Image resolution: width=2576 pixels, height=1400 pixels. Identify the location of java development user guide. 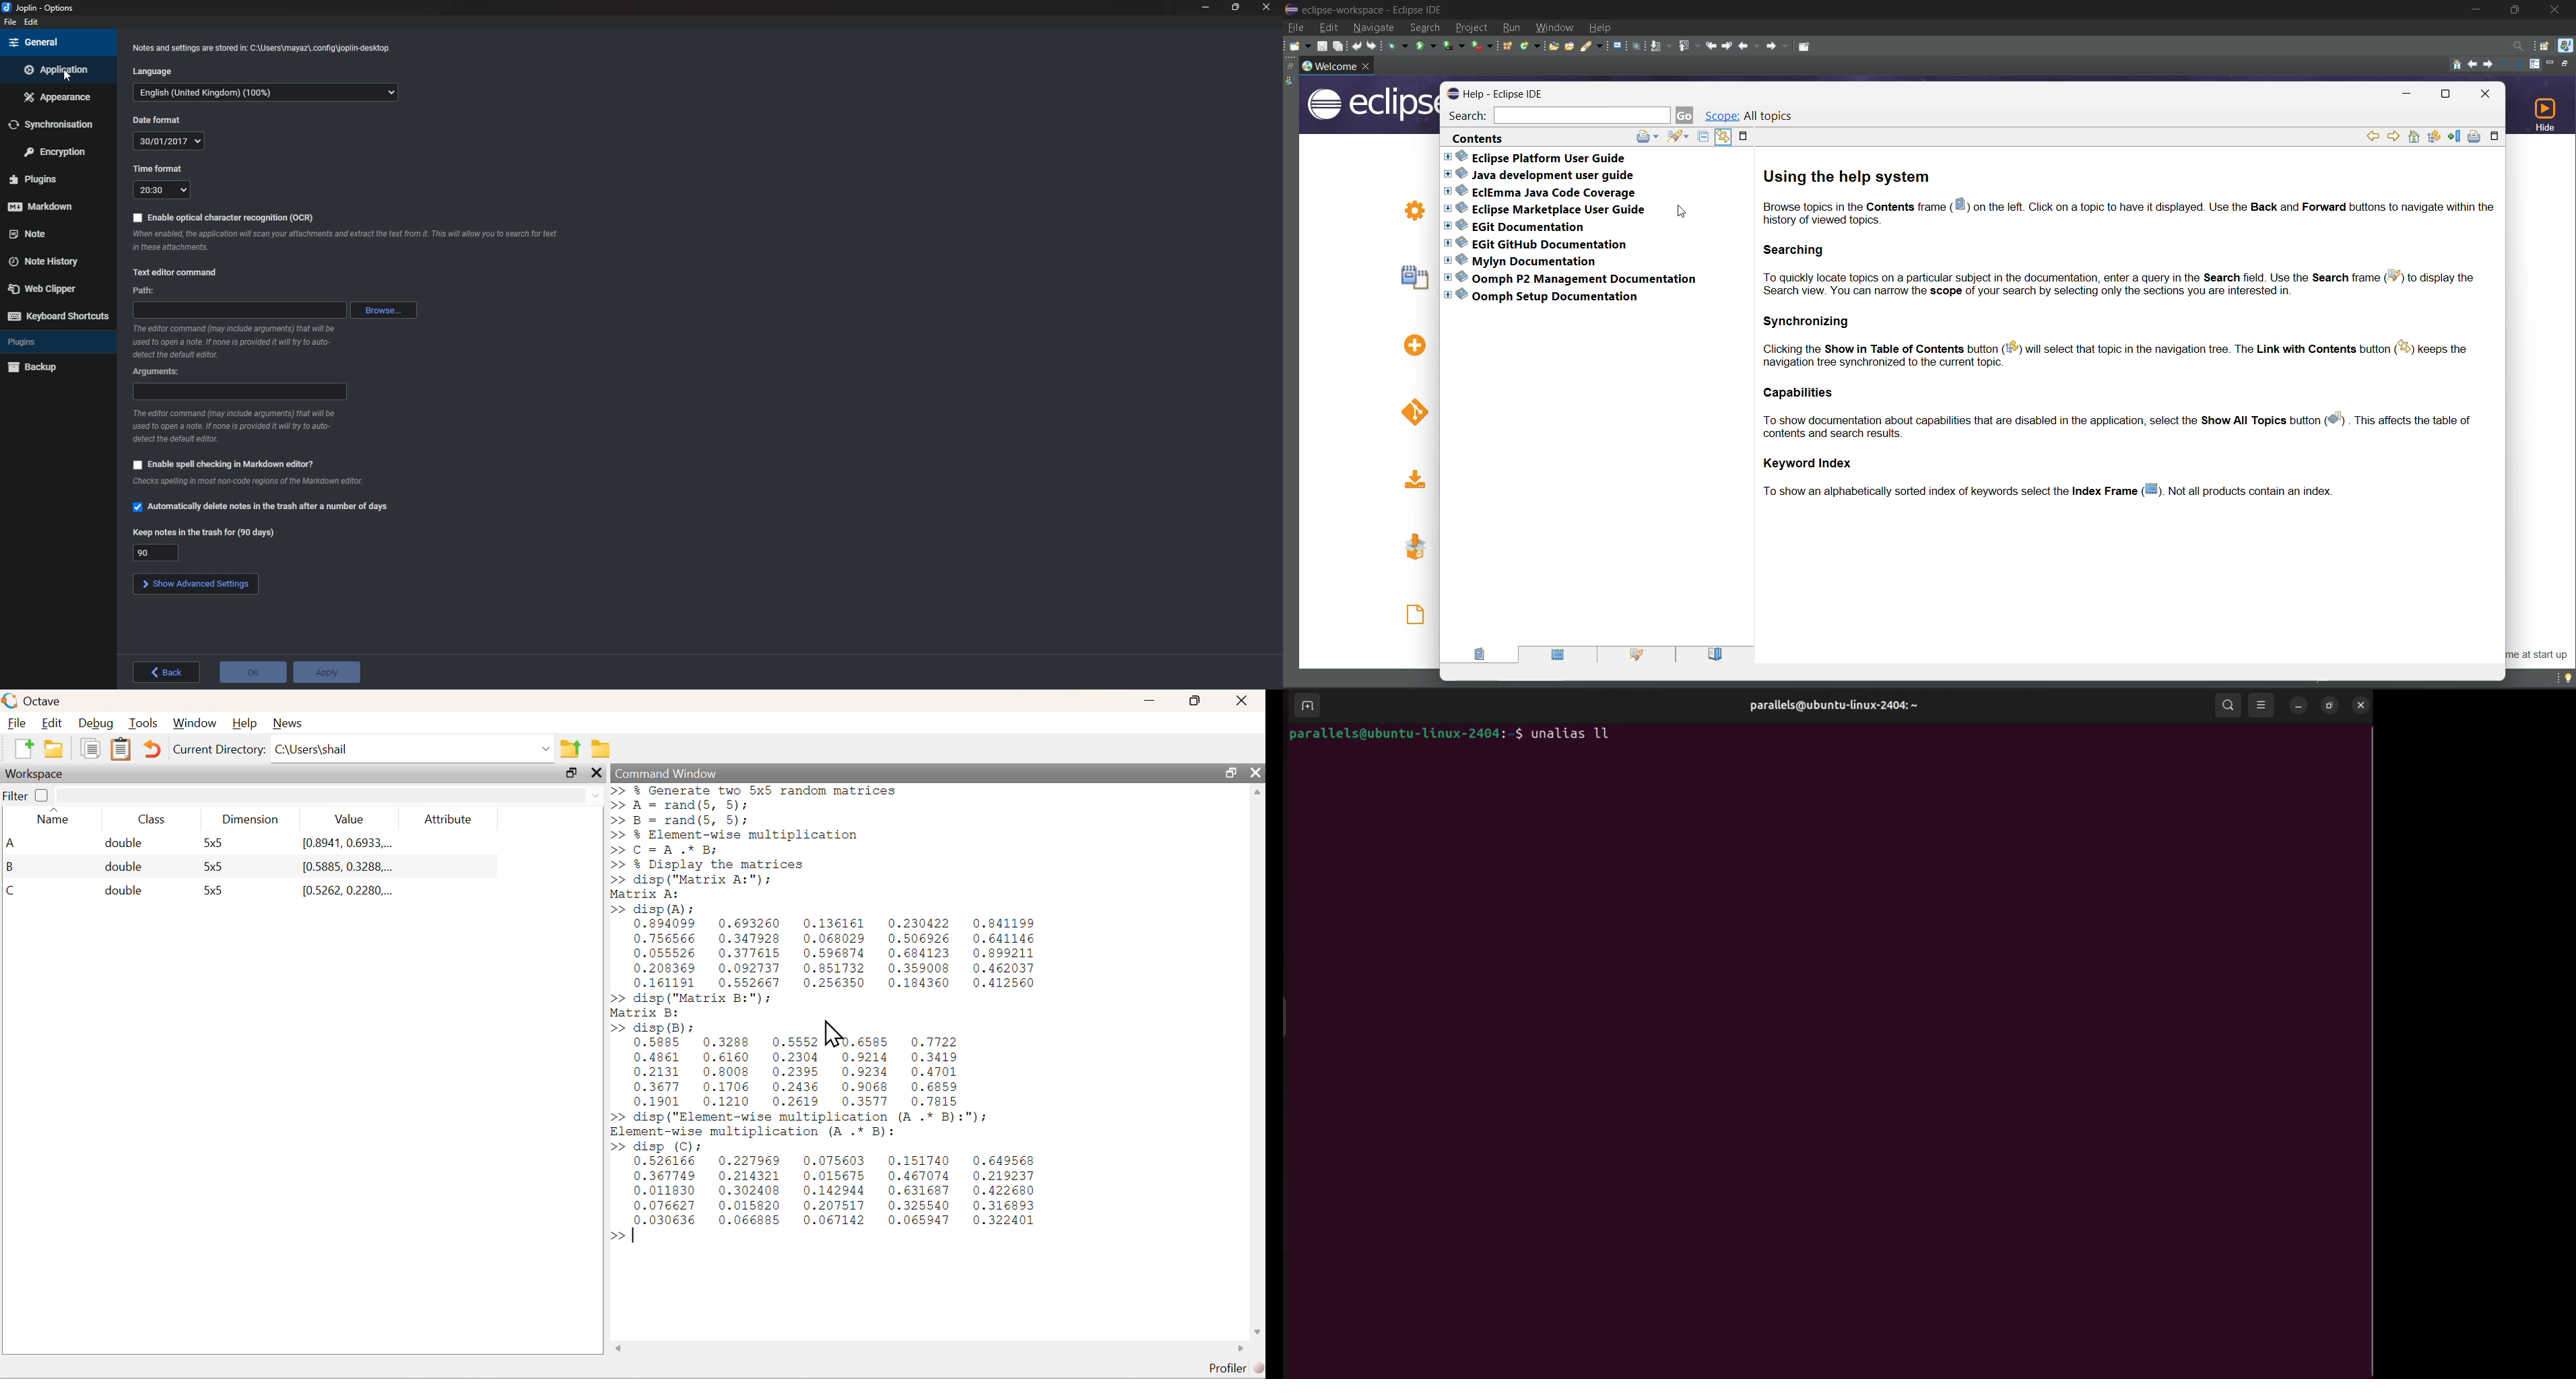
(1542, 174).